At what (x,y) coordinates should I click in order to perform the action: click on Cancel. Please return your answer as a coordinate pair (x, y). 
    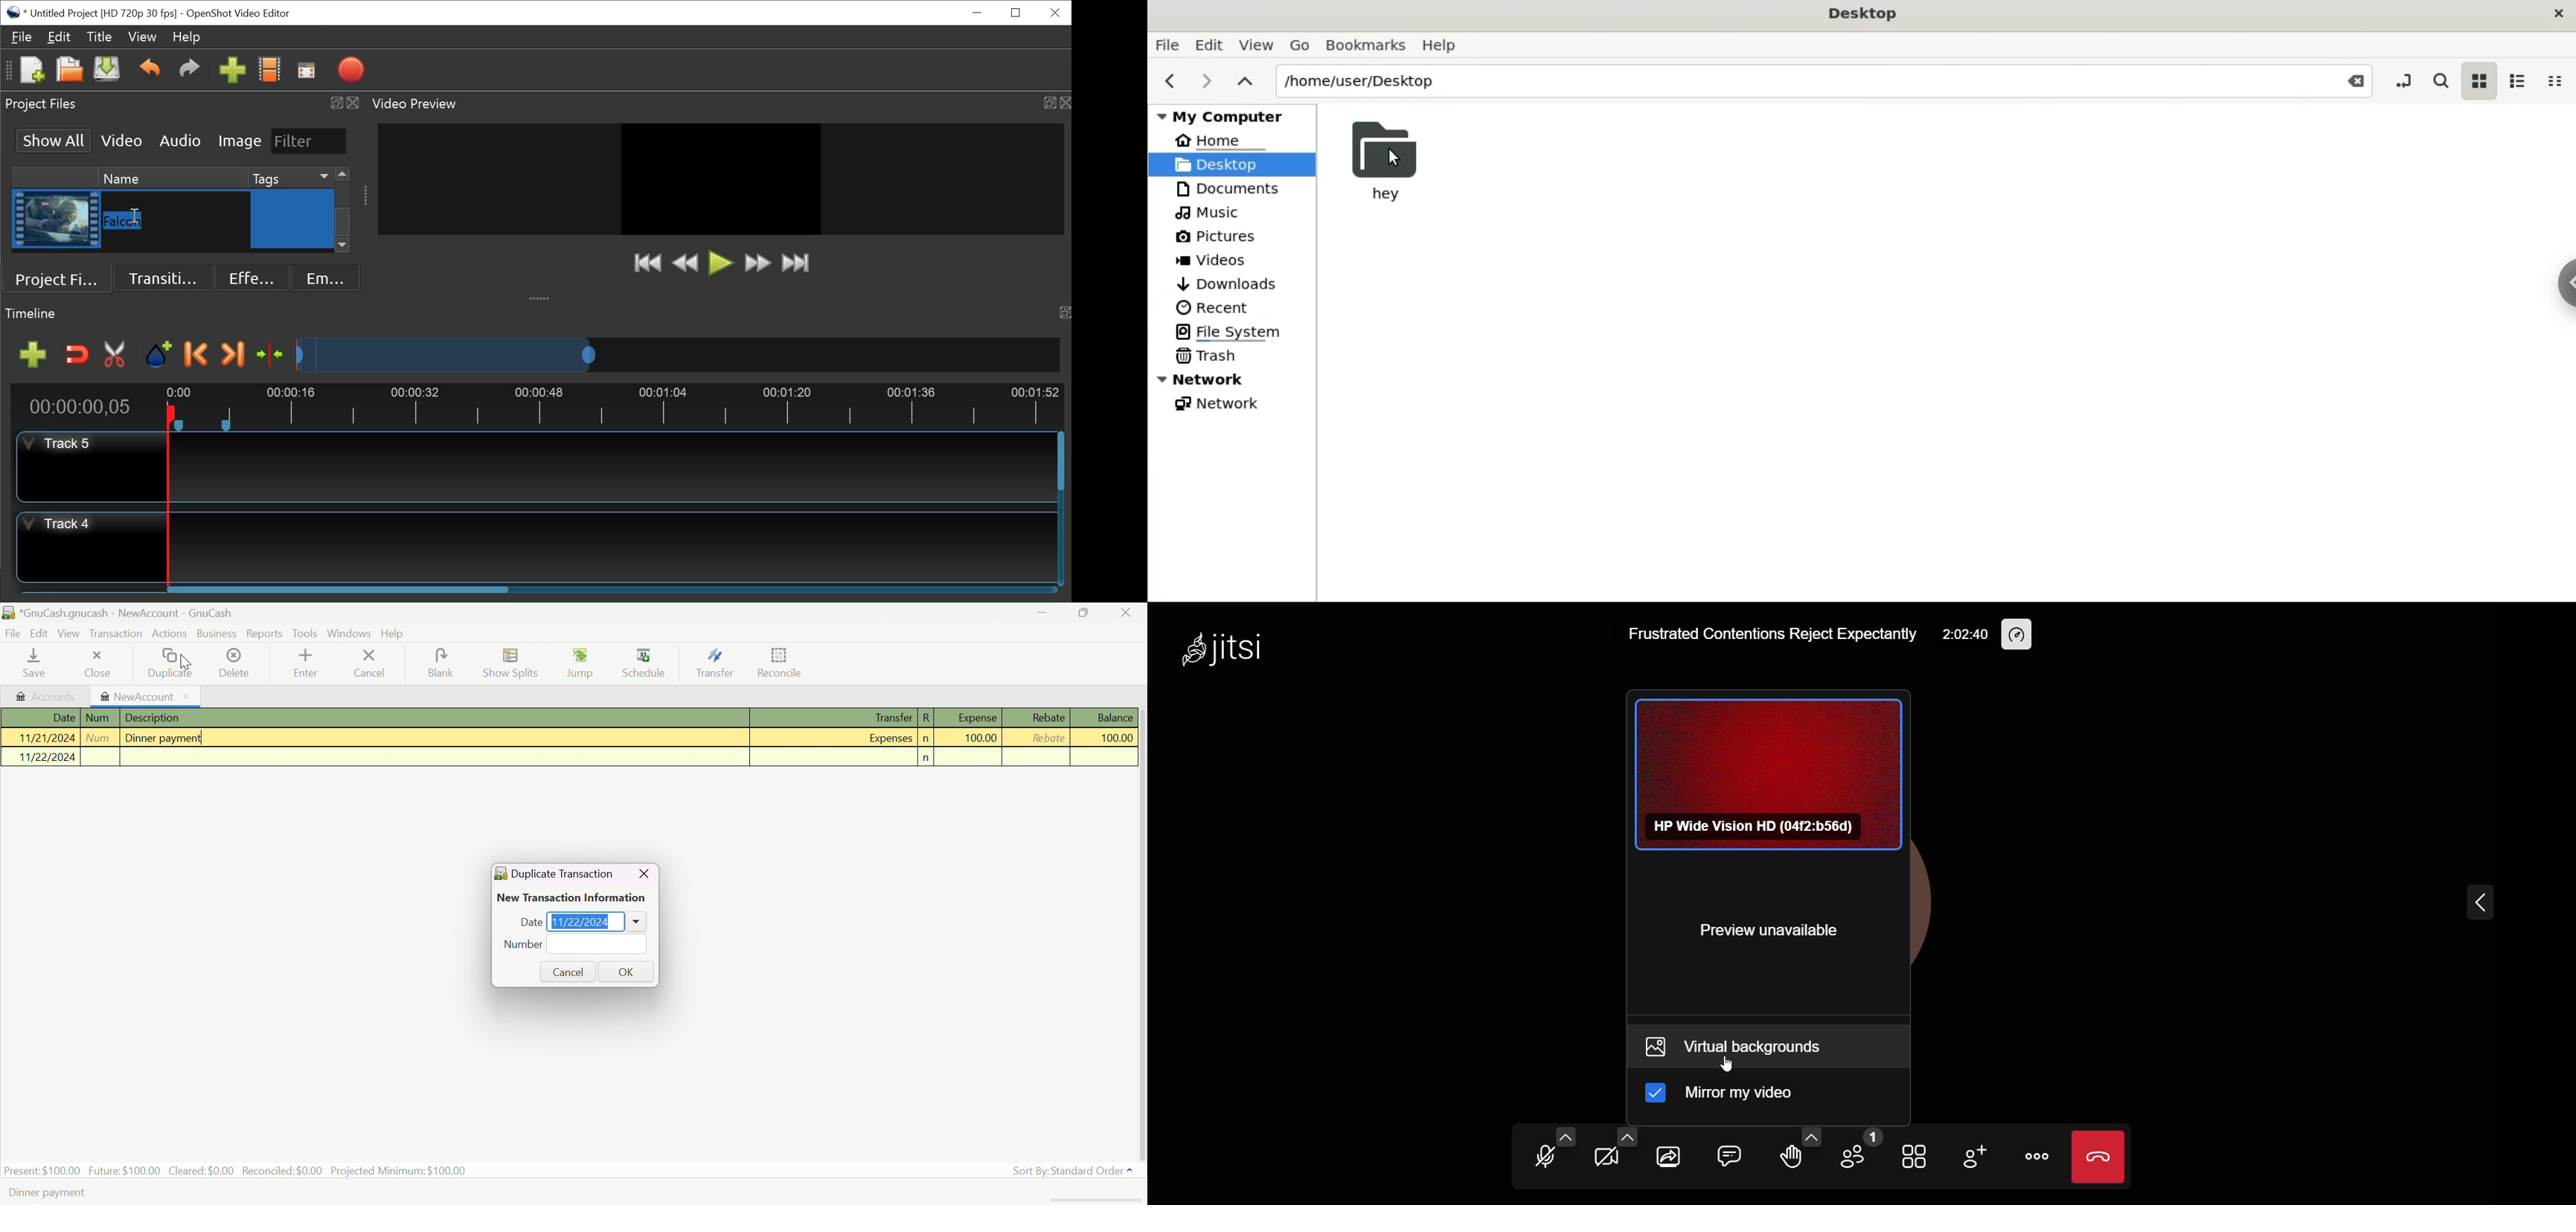
    Looking at the image, I should click on (571, 972).